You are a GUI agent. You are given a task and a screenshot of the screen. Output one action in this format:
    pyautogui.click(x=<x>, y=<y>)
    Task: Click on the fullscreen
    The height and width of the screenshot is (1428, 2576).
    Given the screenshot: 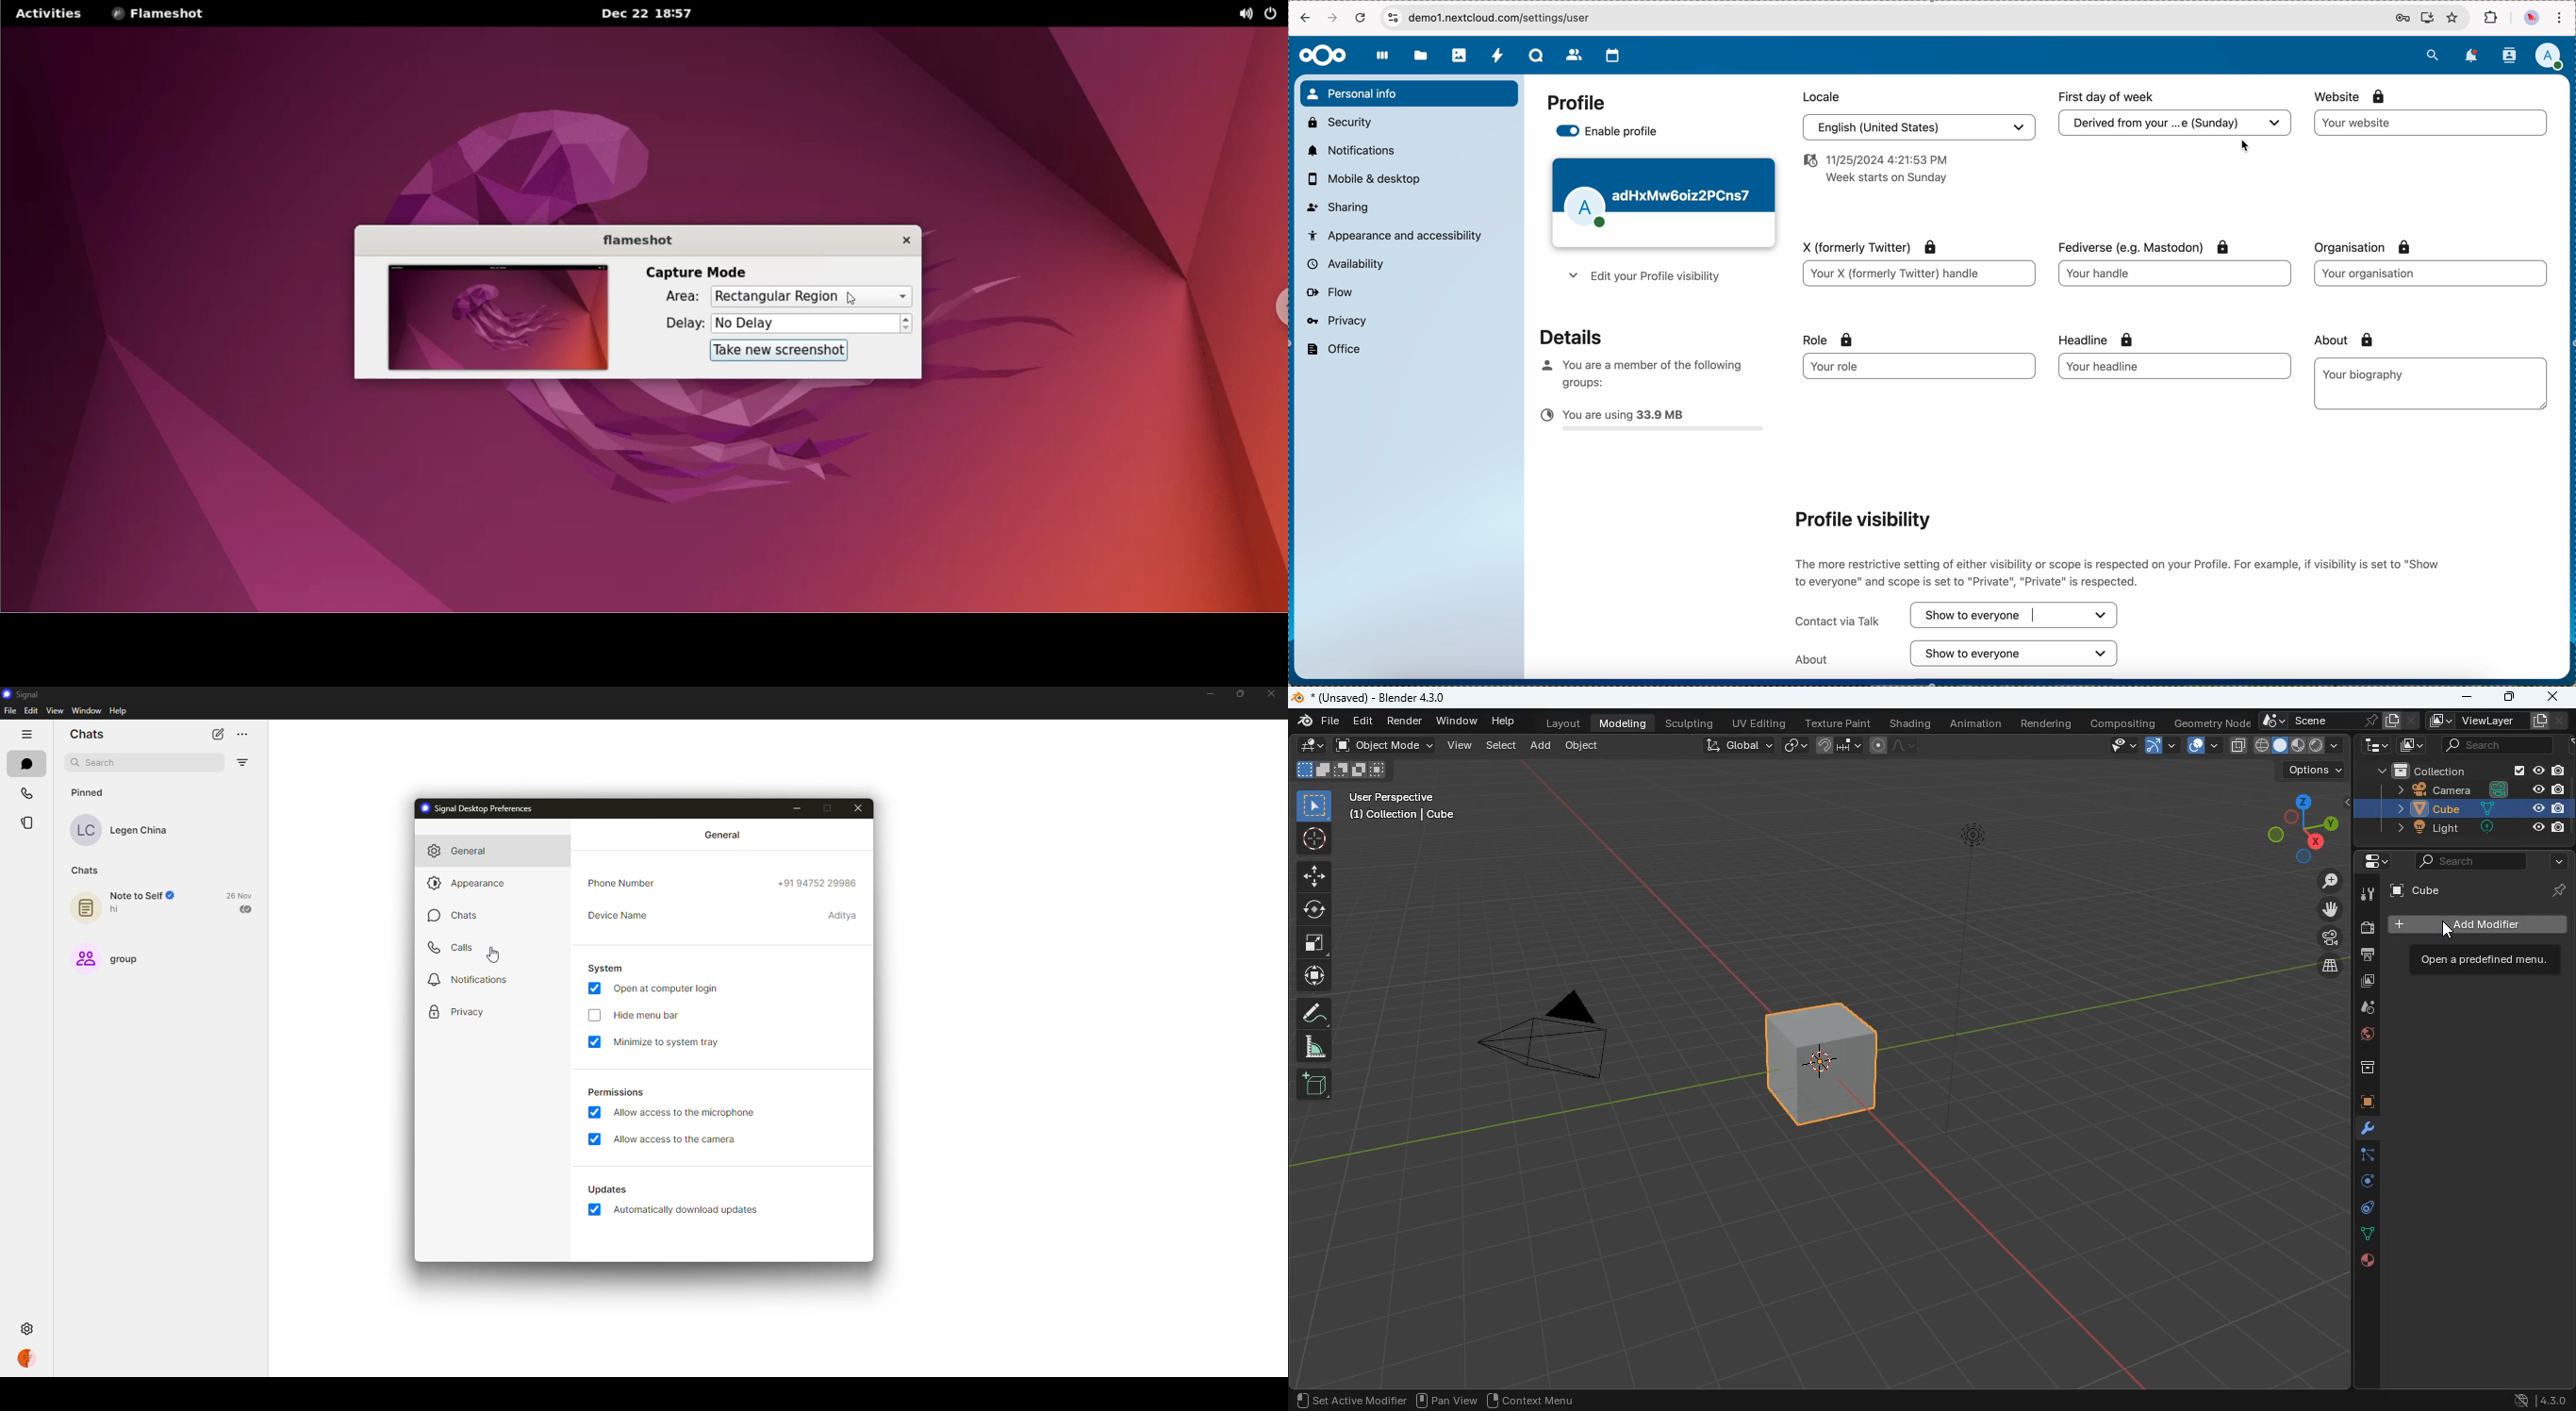 What is the action you would take?
    pyautogui.click(x=1347, y=770)
    